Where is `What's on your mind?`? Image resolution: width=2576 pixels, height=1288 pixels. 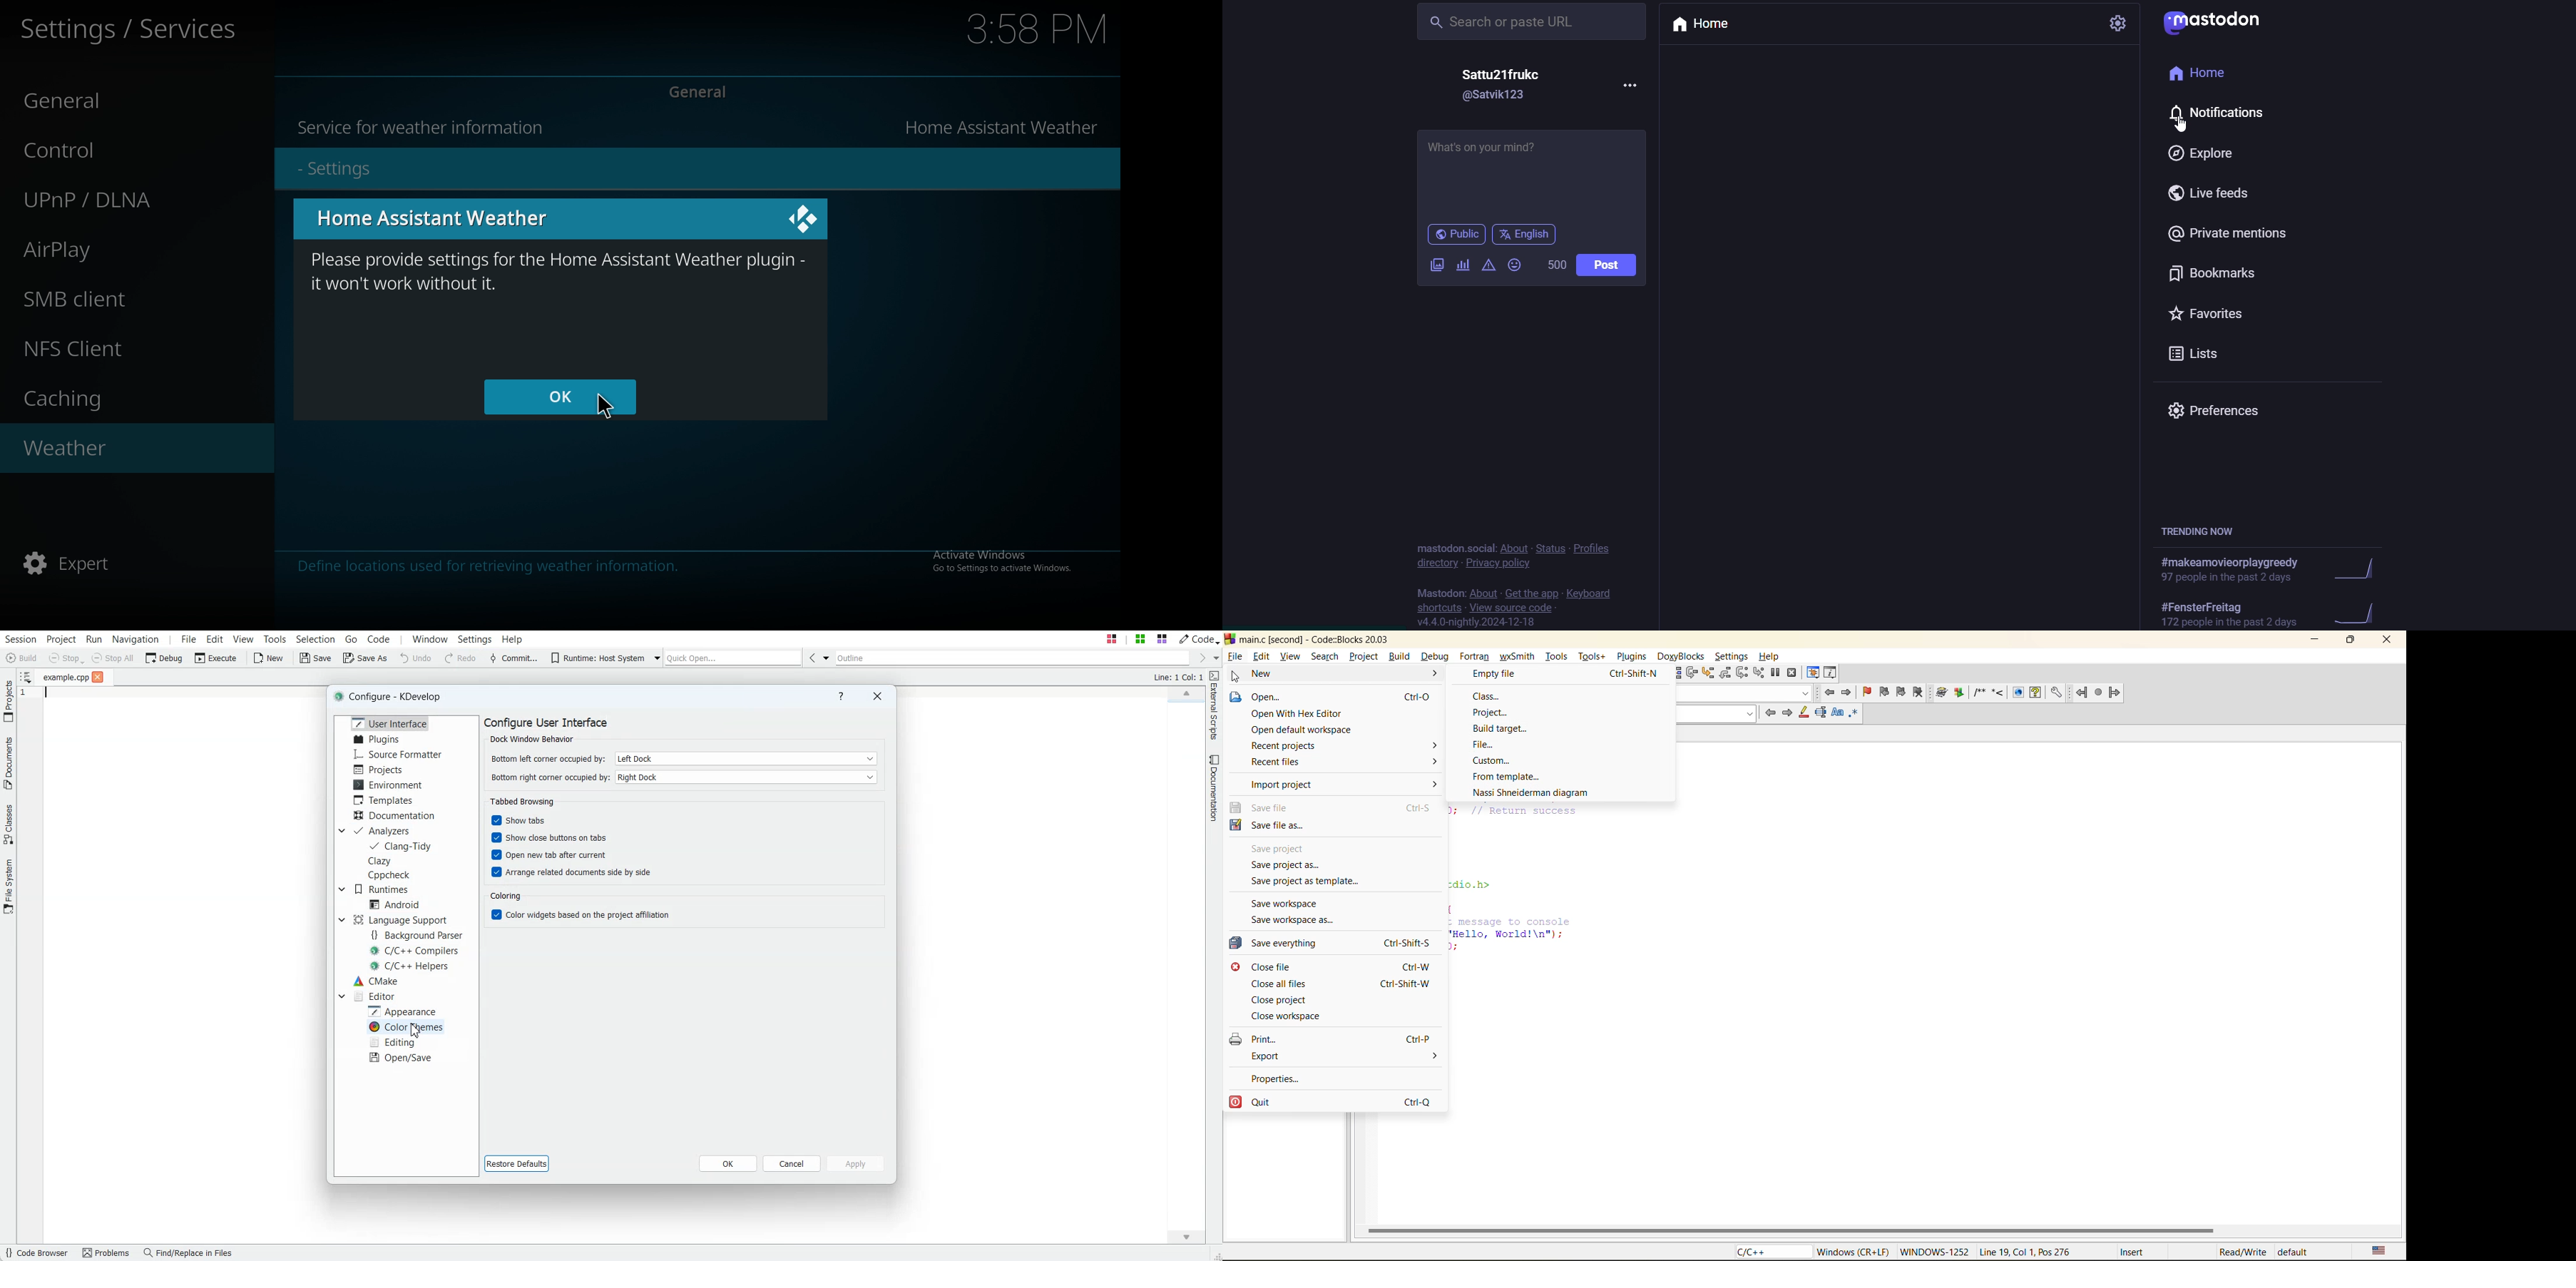 What's on your mind? is located at coordinates (1529, 174).